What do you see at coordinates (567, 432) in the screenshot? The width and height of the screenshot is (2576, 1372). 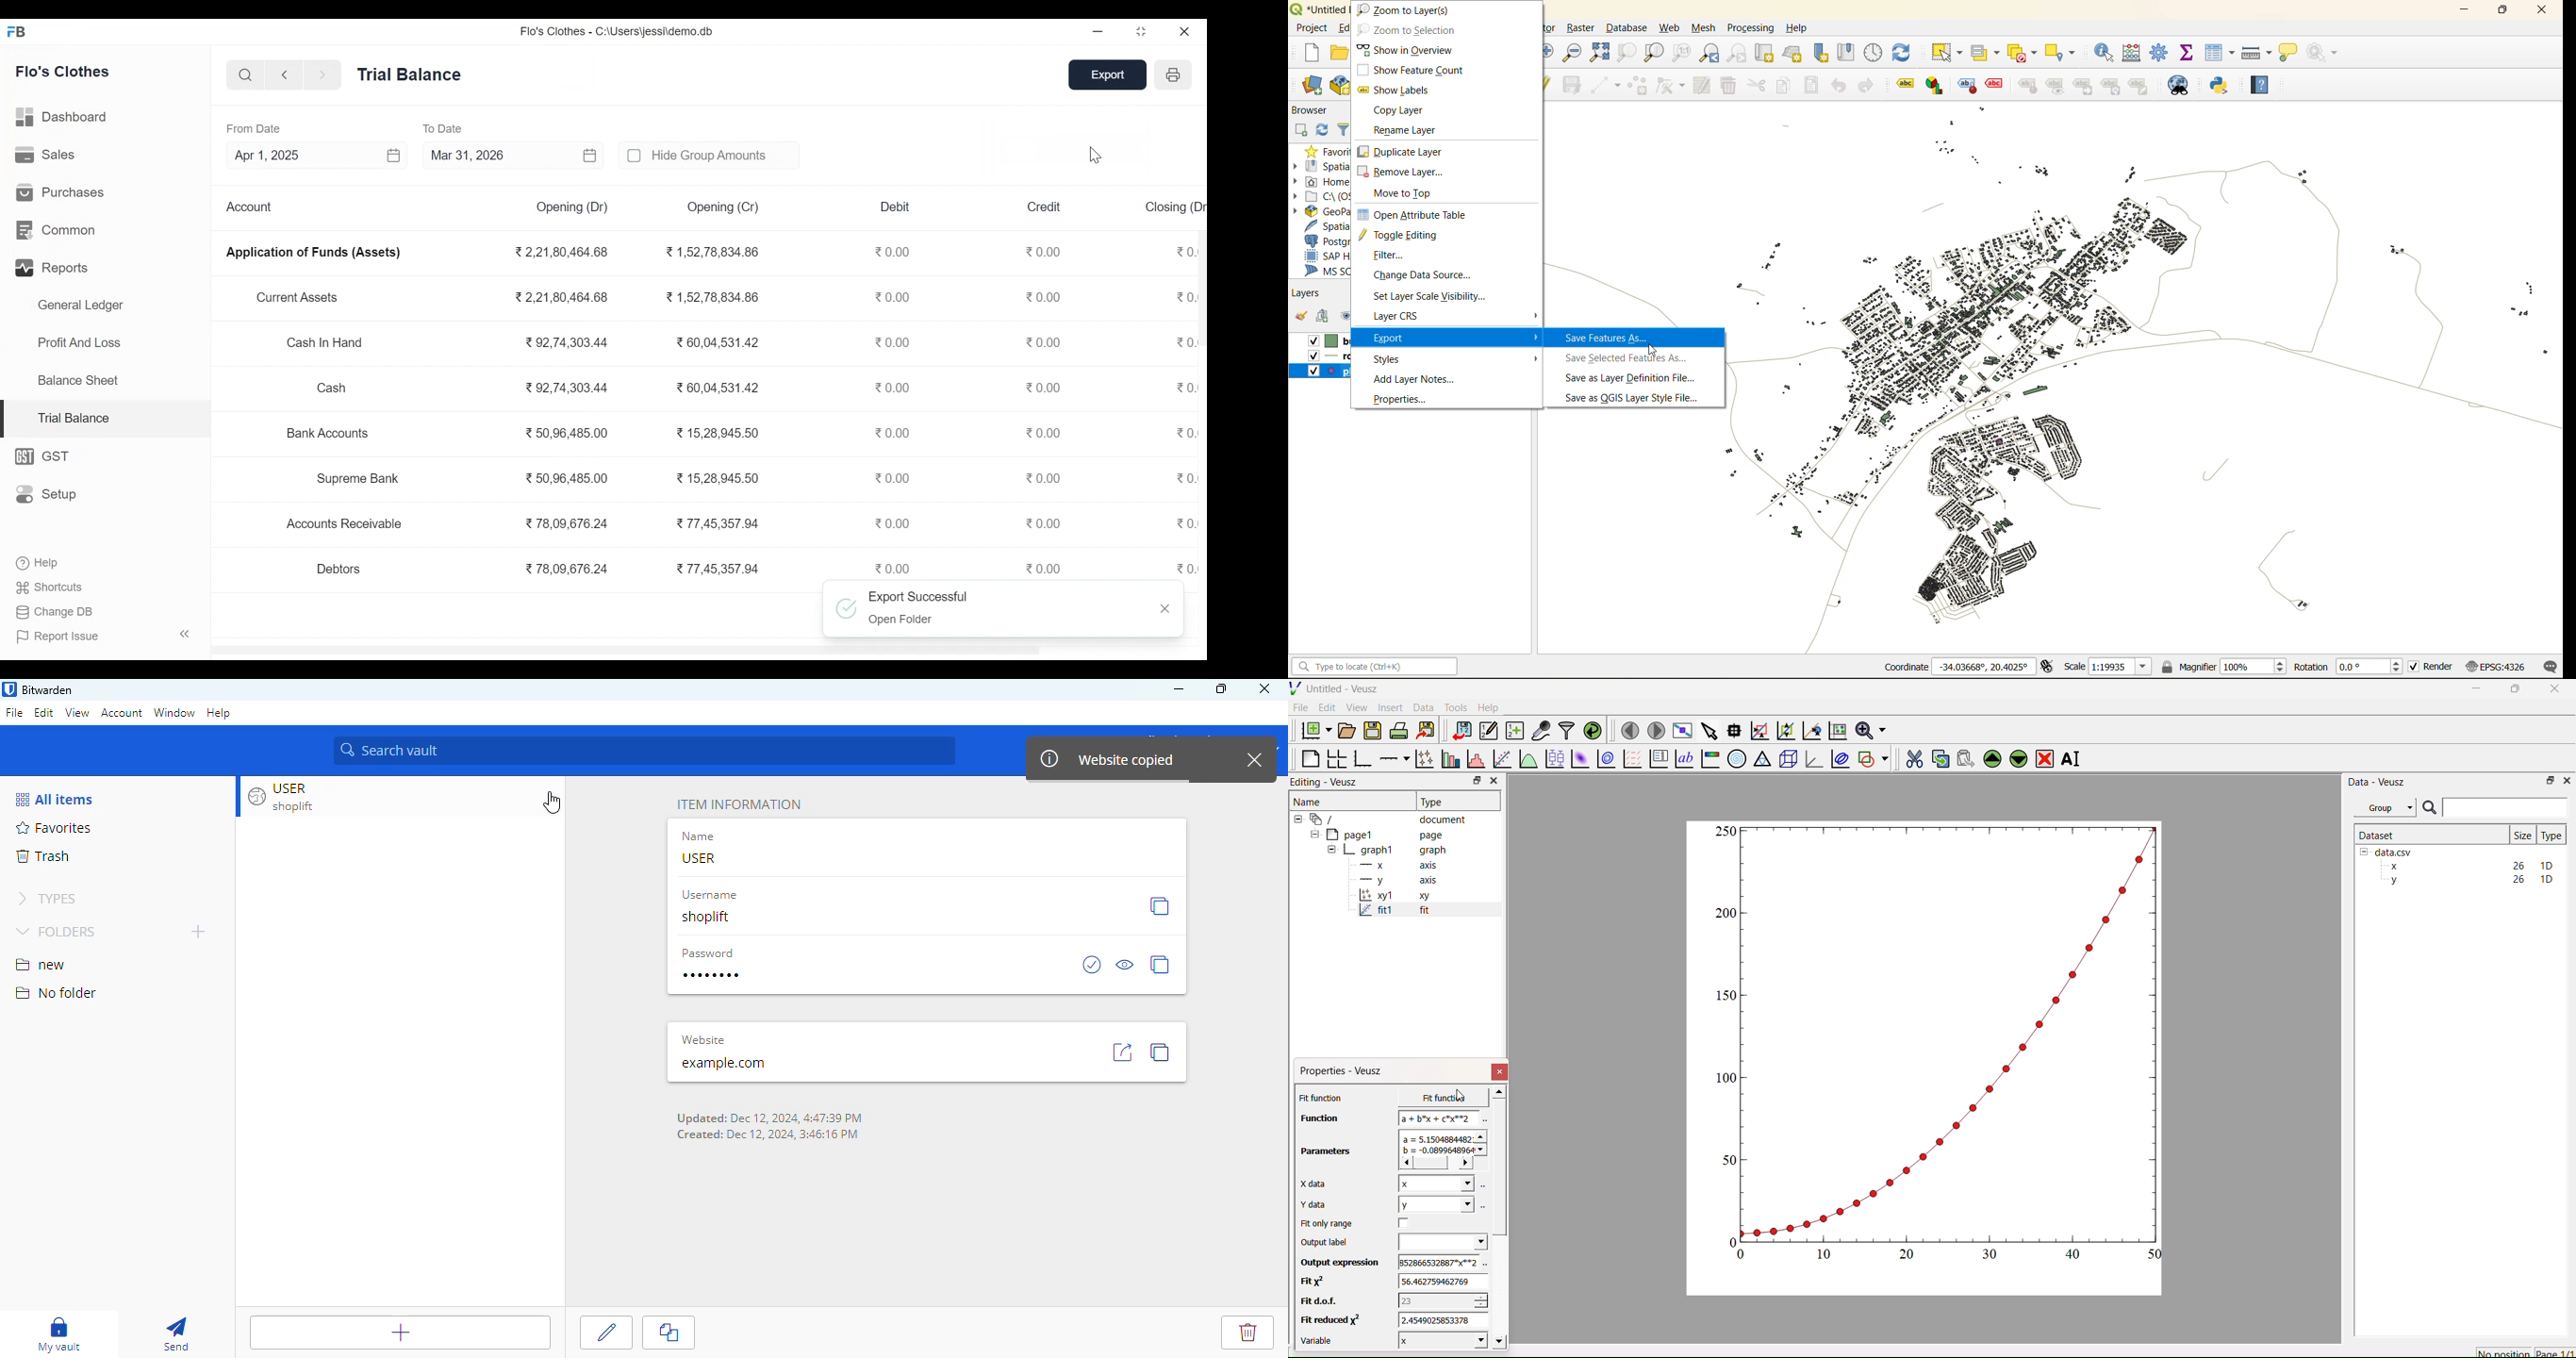 I see `50.96 485.00` at bounding box center [567, 432].